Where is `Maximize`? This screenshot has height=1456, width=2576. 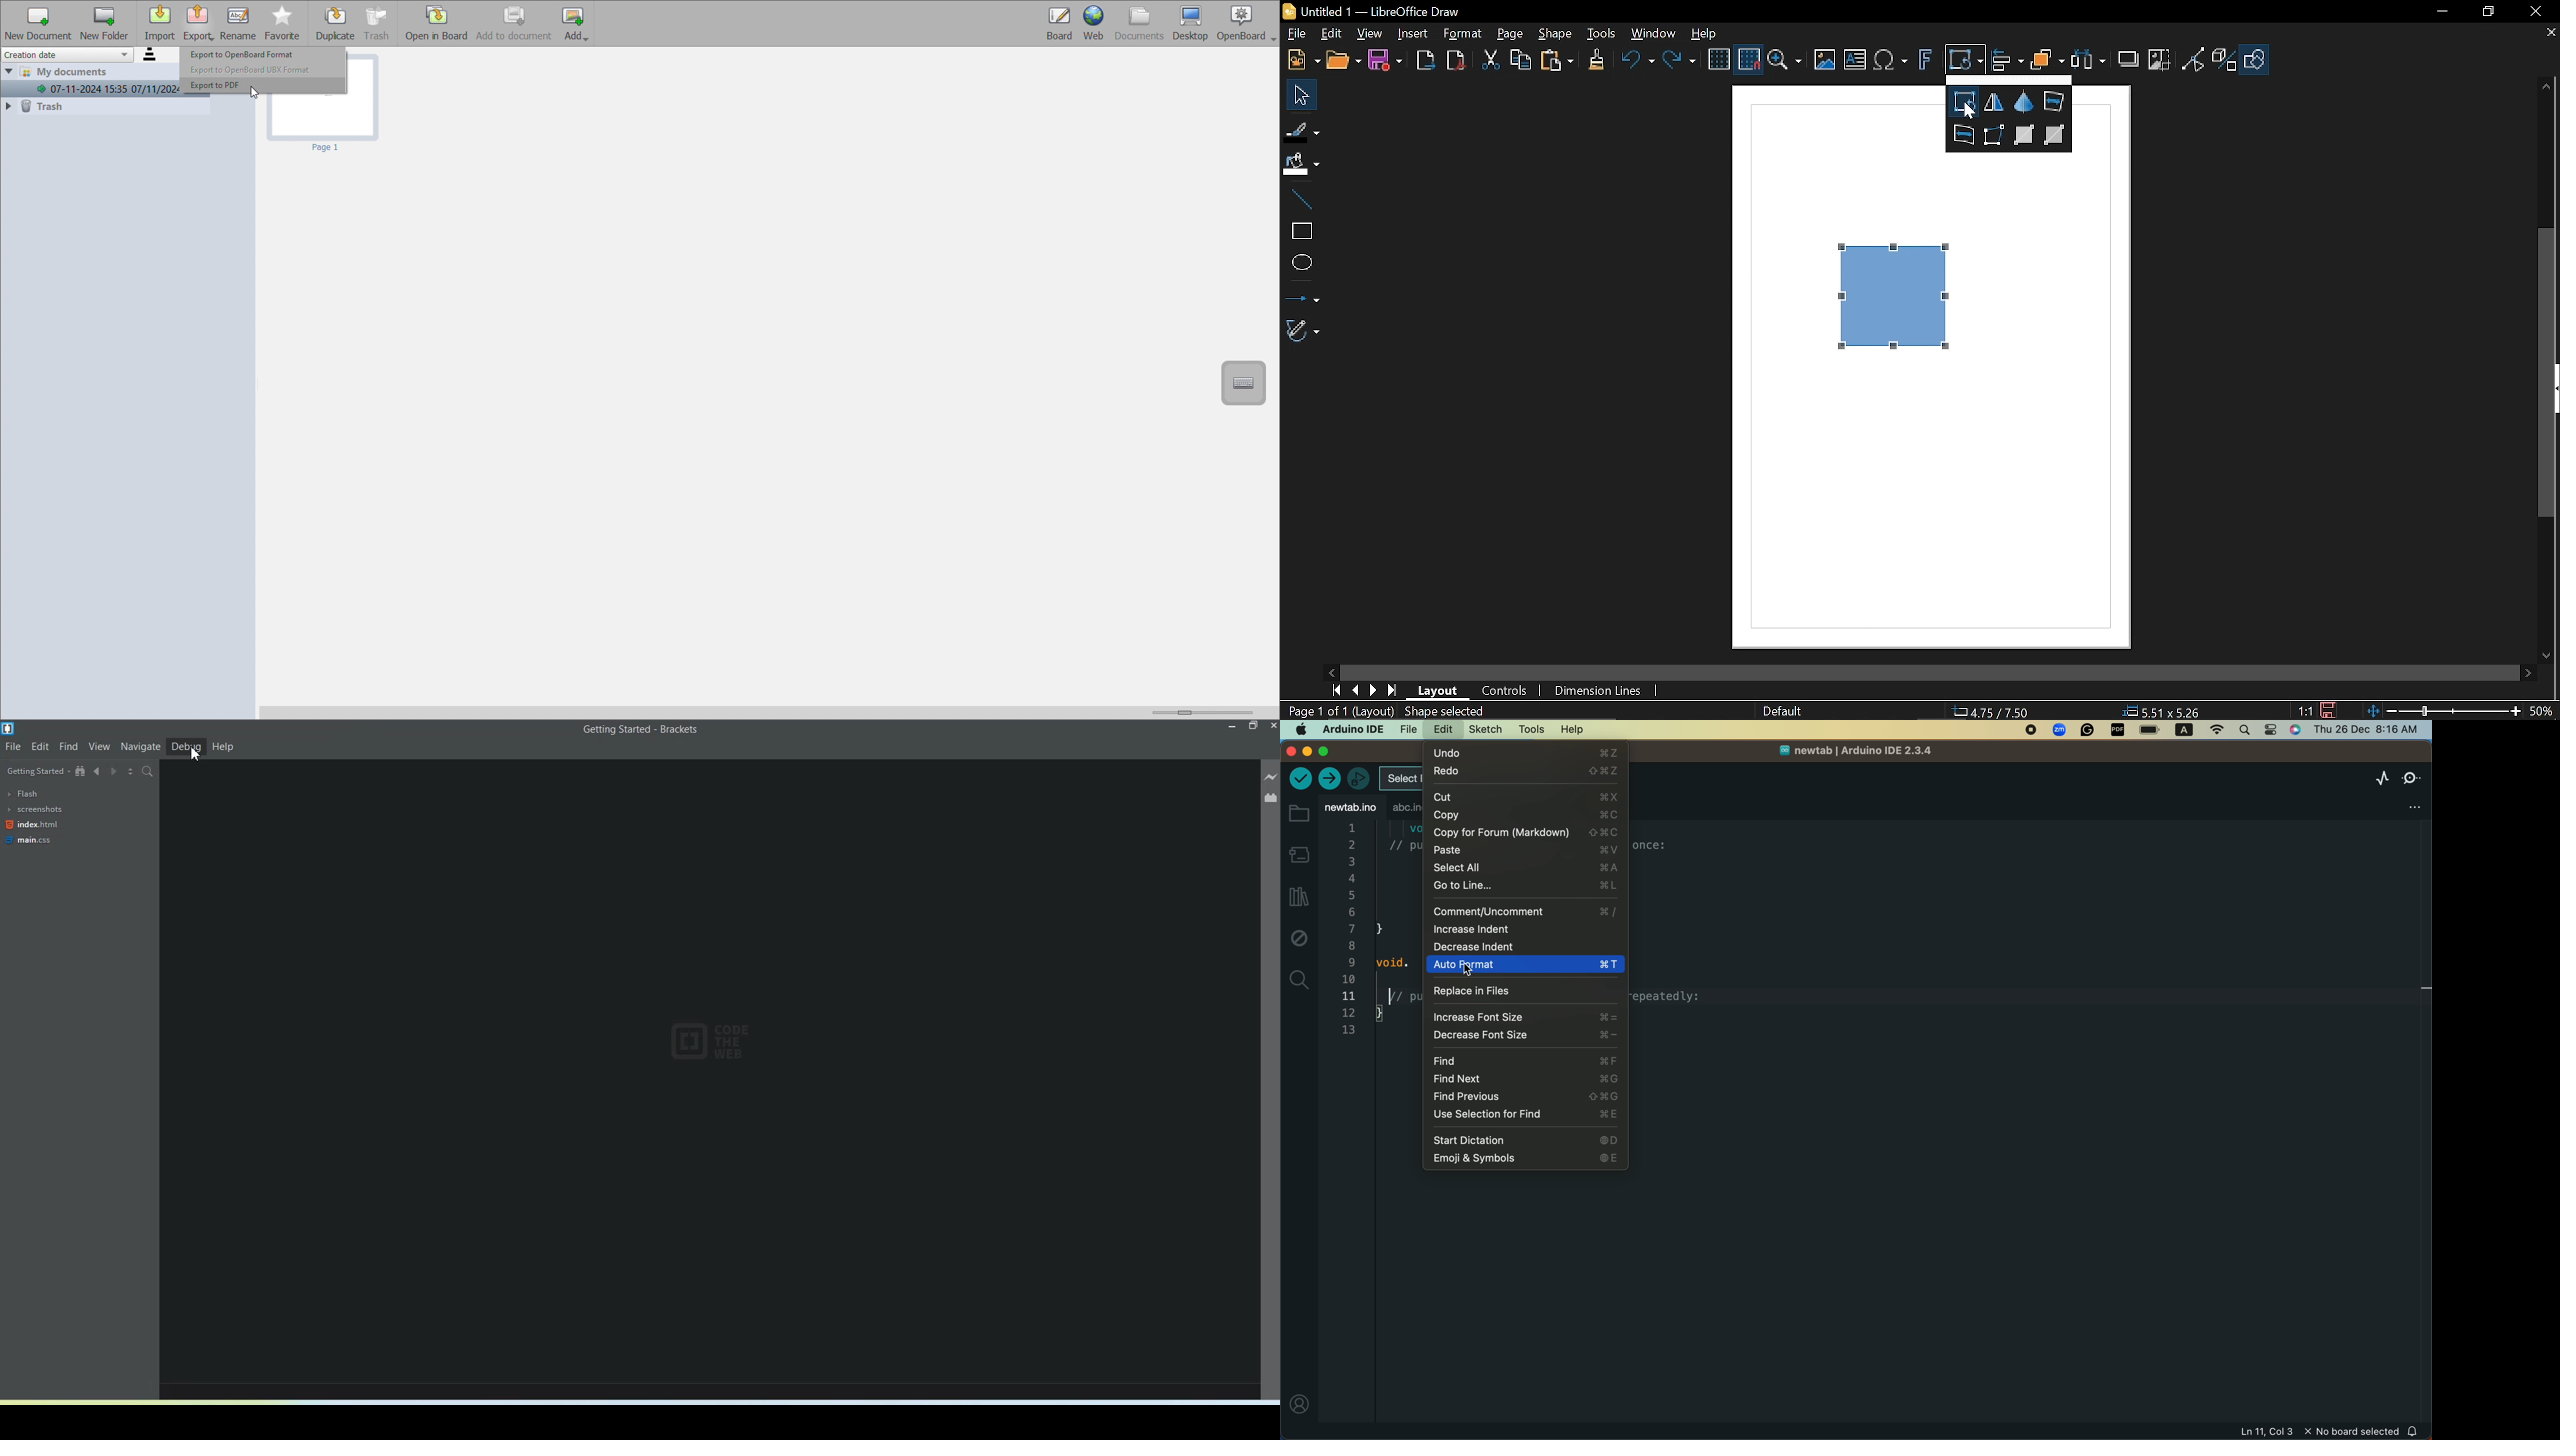 Maximize is located at coordinates (1254, 727).